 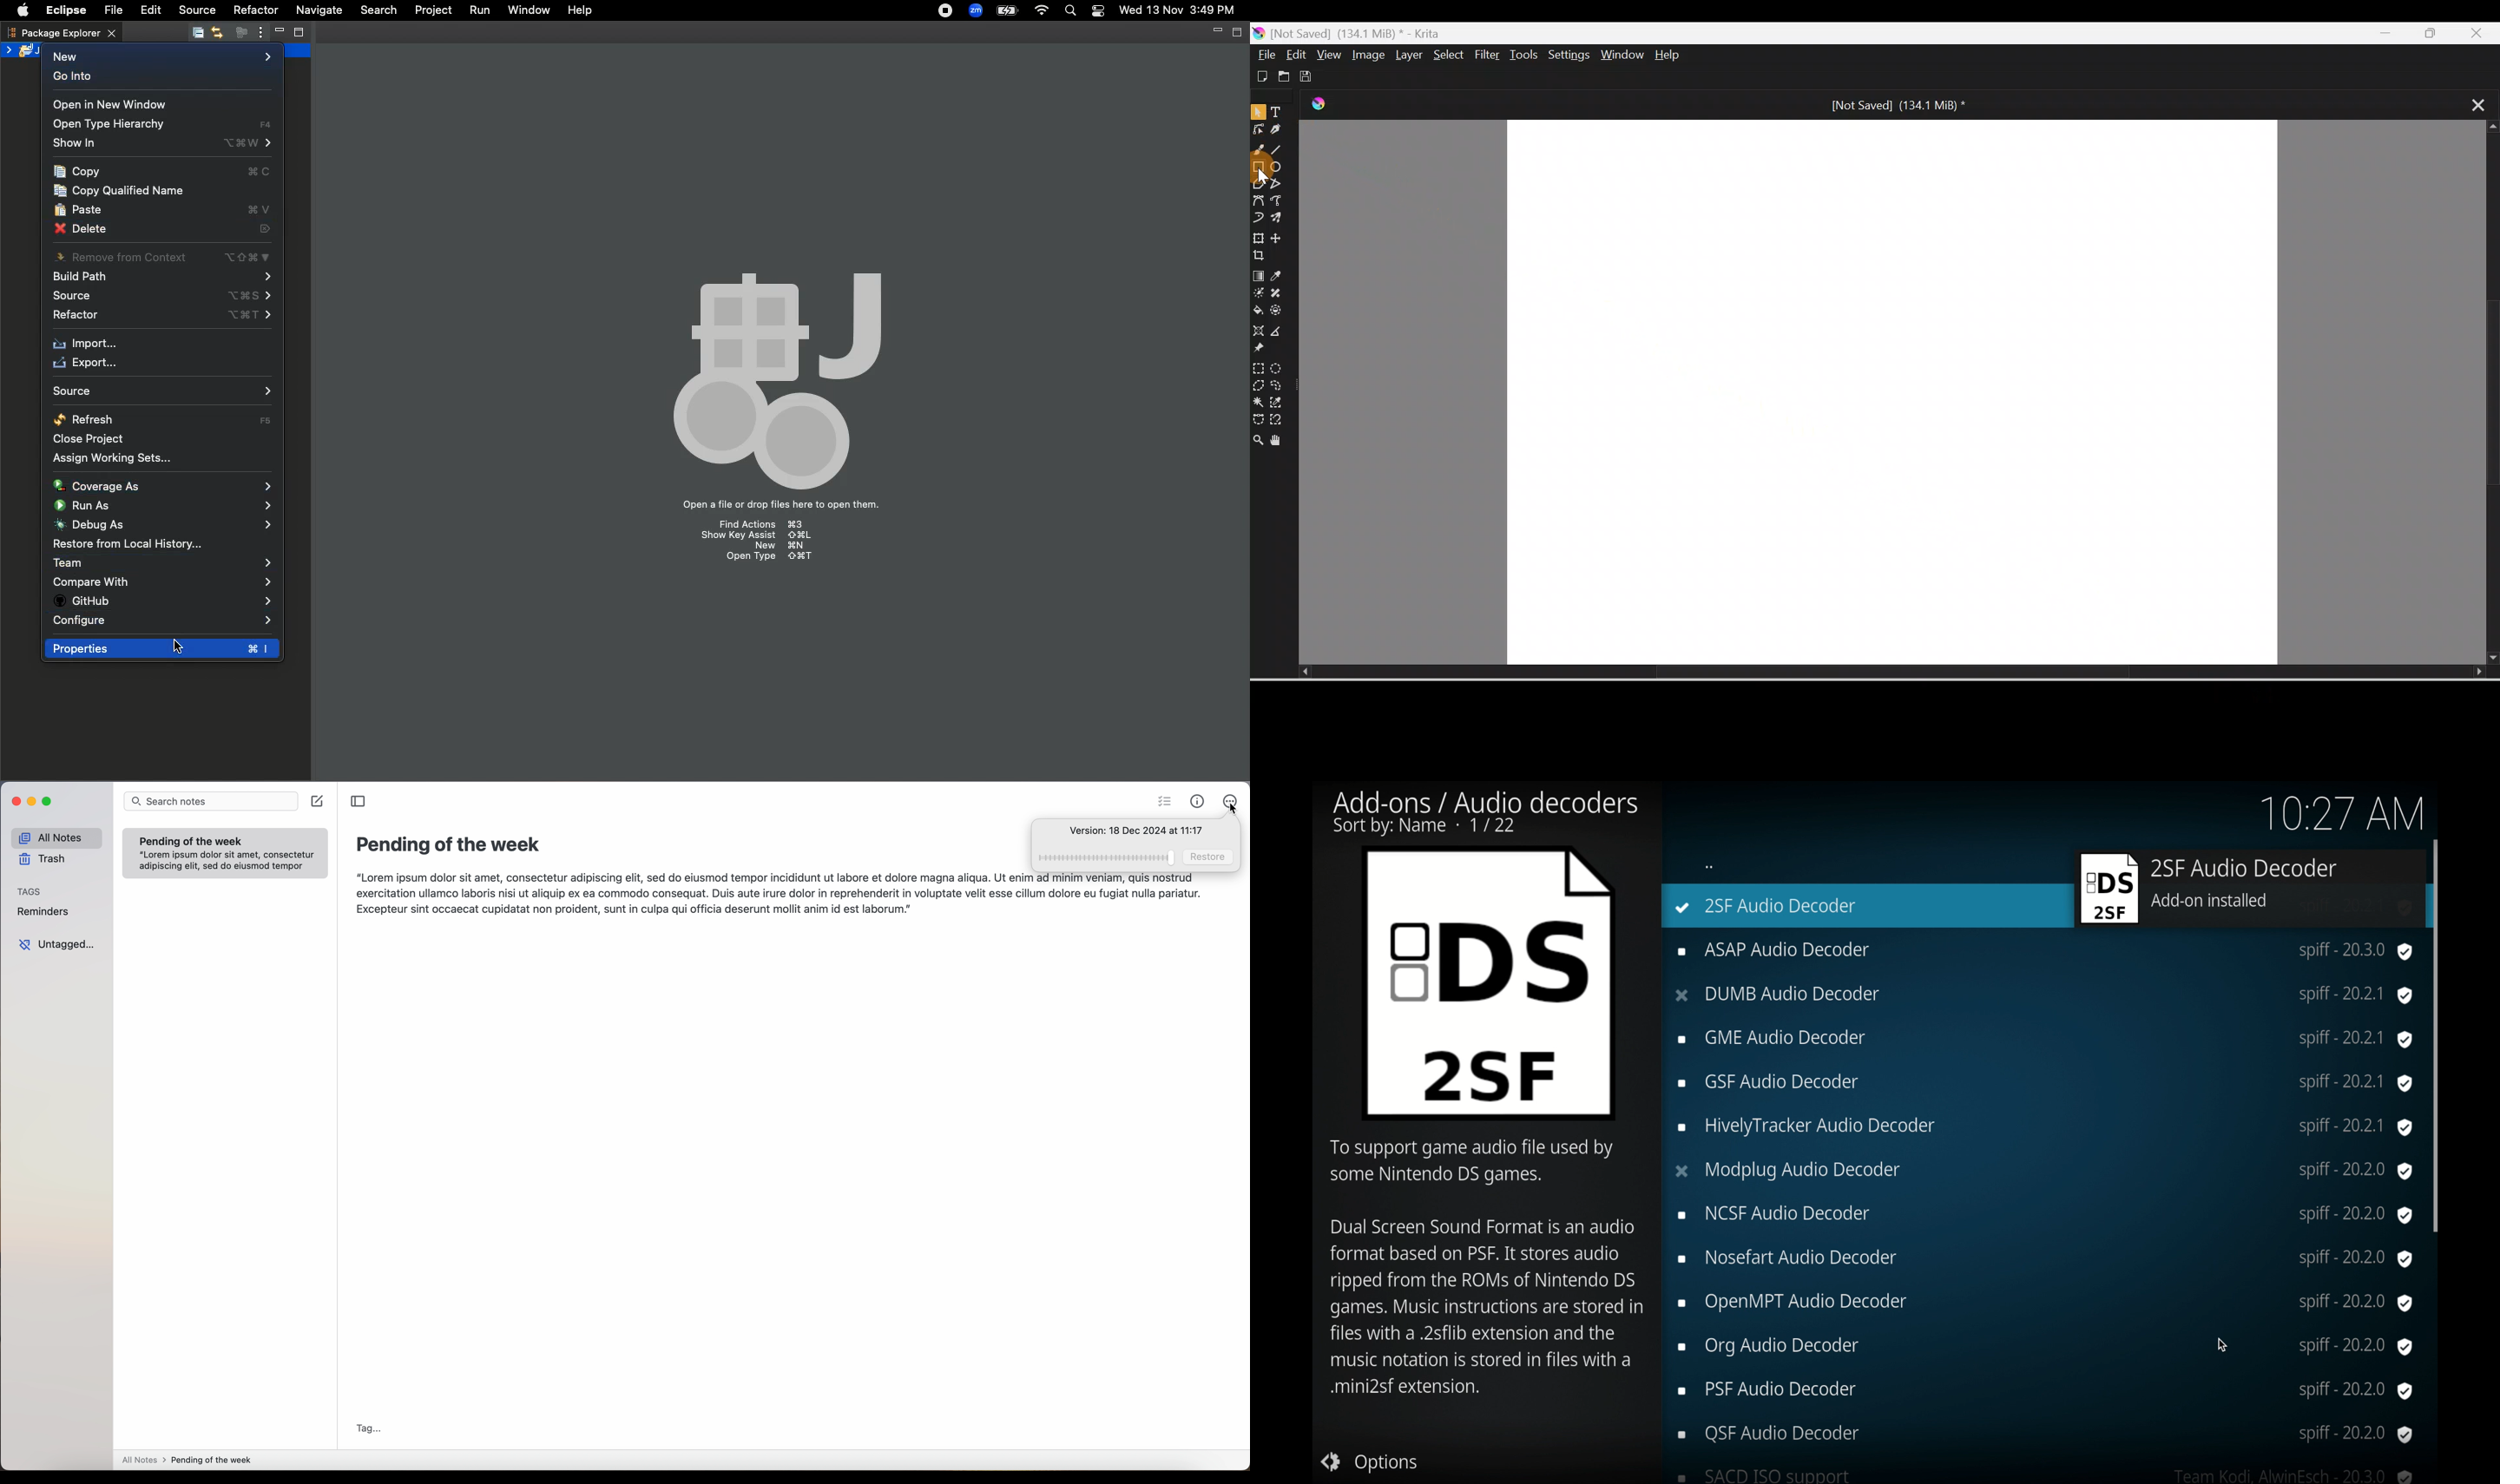 What do you see at coordinates (2044, 952) in the screenshot?
I see `asap audio decoder` at bounding box center [2044, 952].